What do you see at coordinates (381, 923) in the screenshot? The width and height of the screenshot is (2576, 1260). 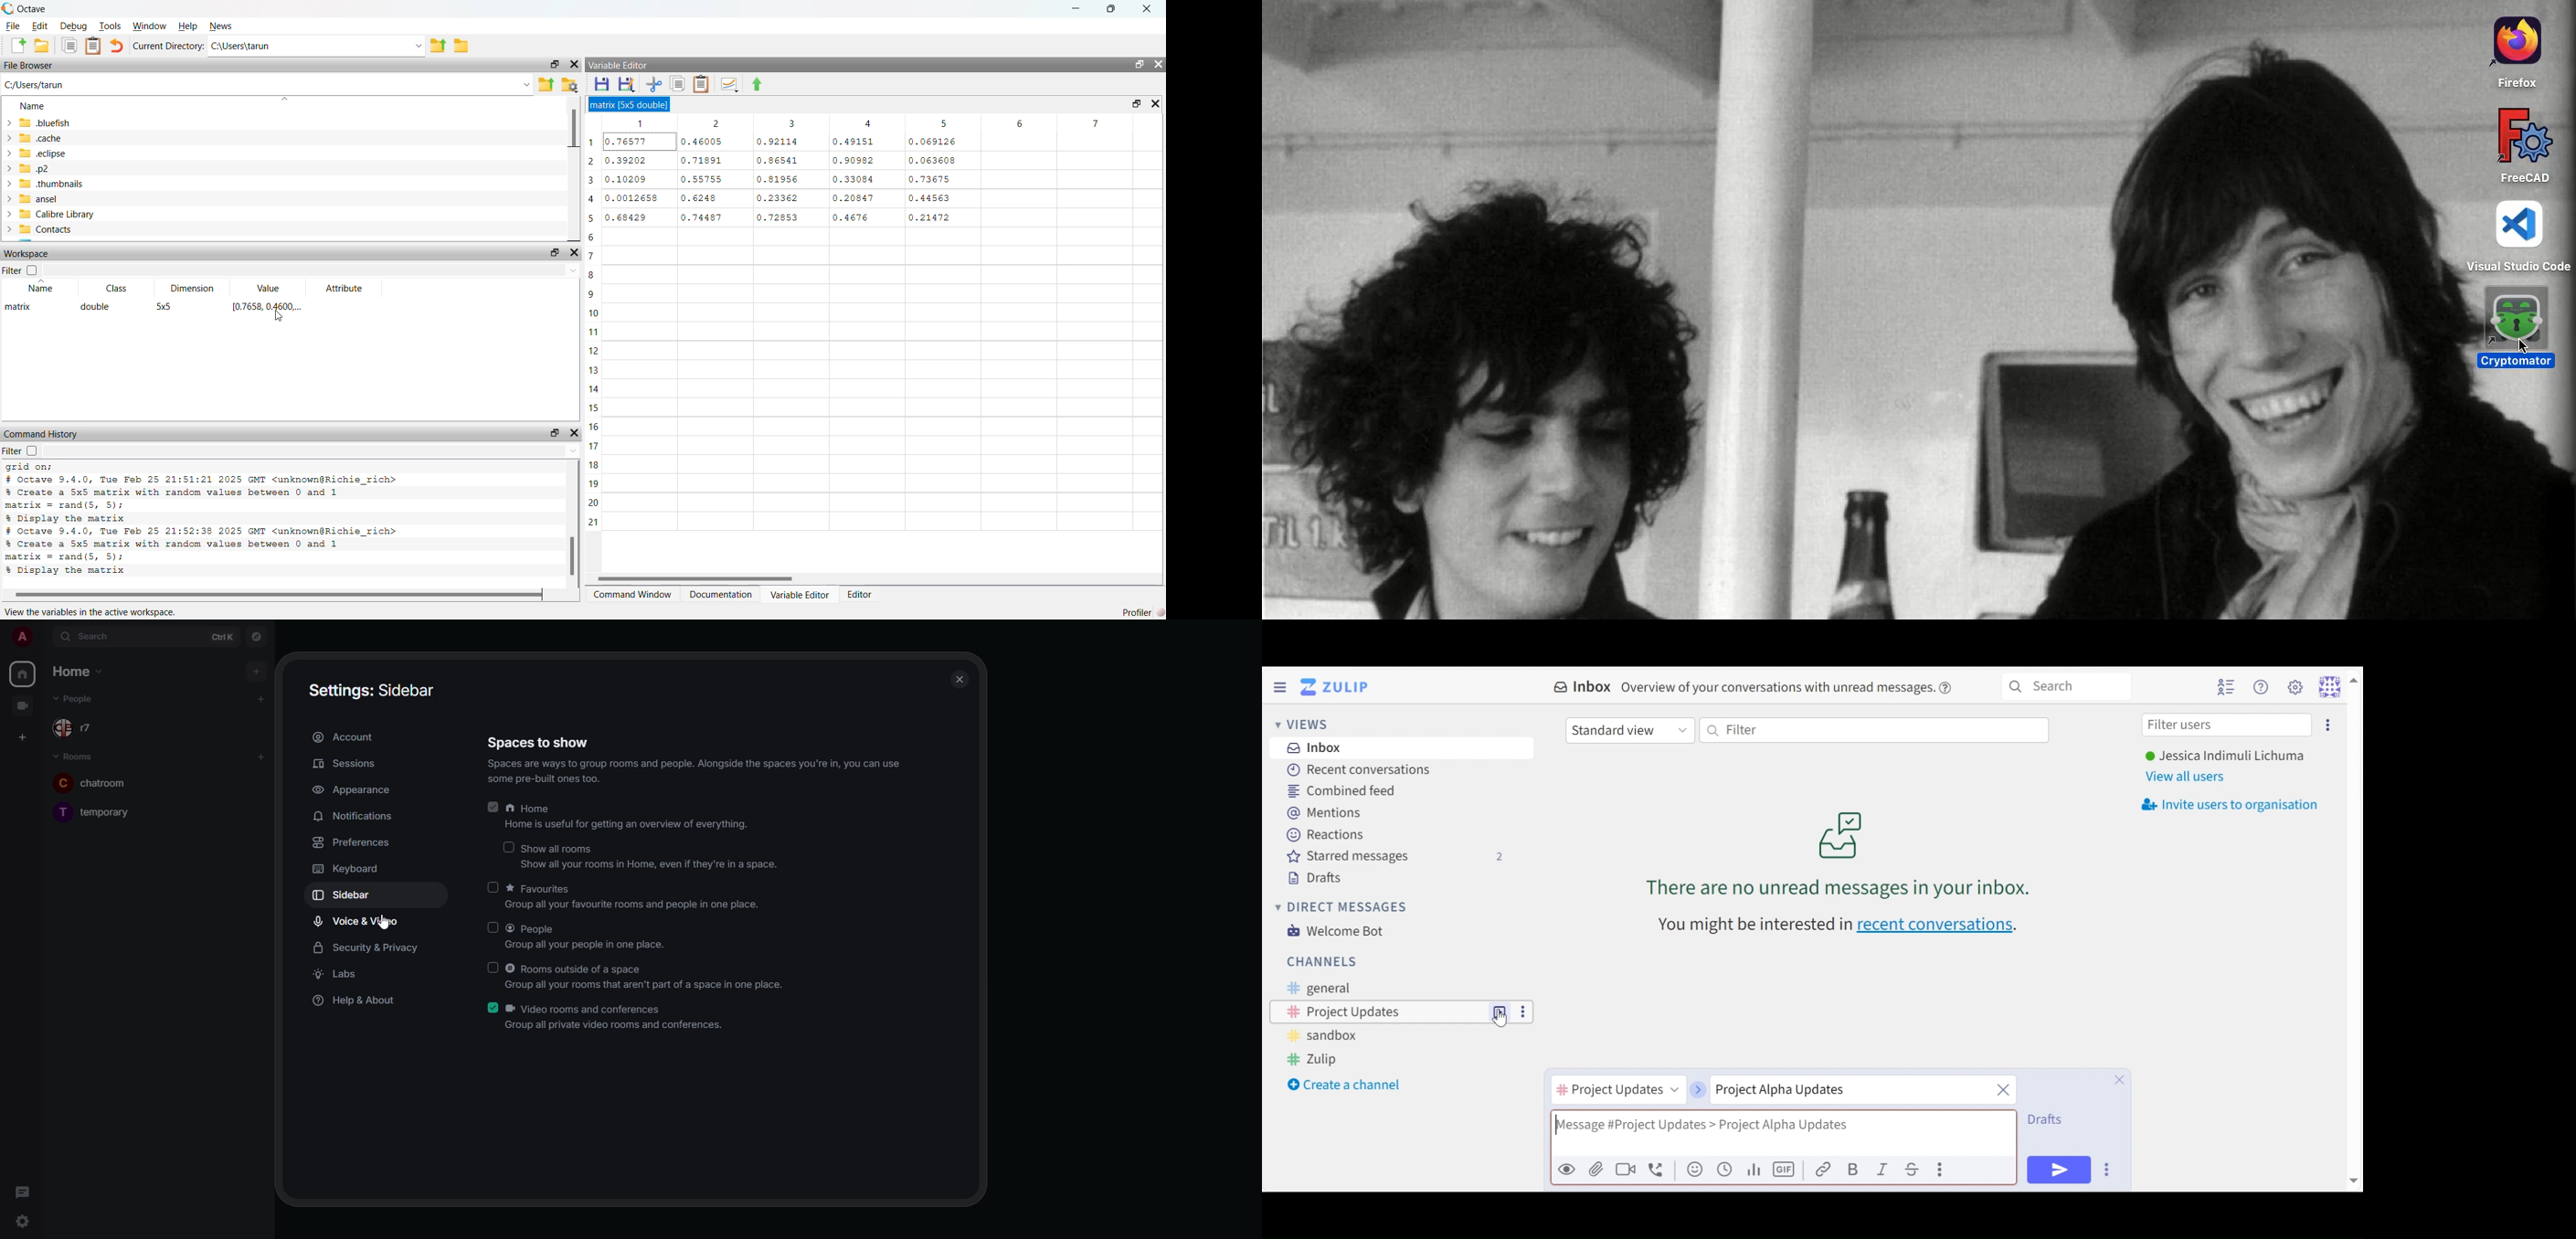 I see `cursor` at bounding box center [381, 923].